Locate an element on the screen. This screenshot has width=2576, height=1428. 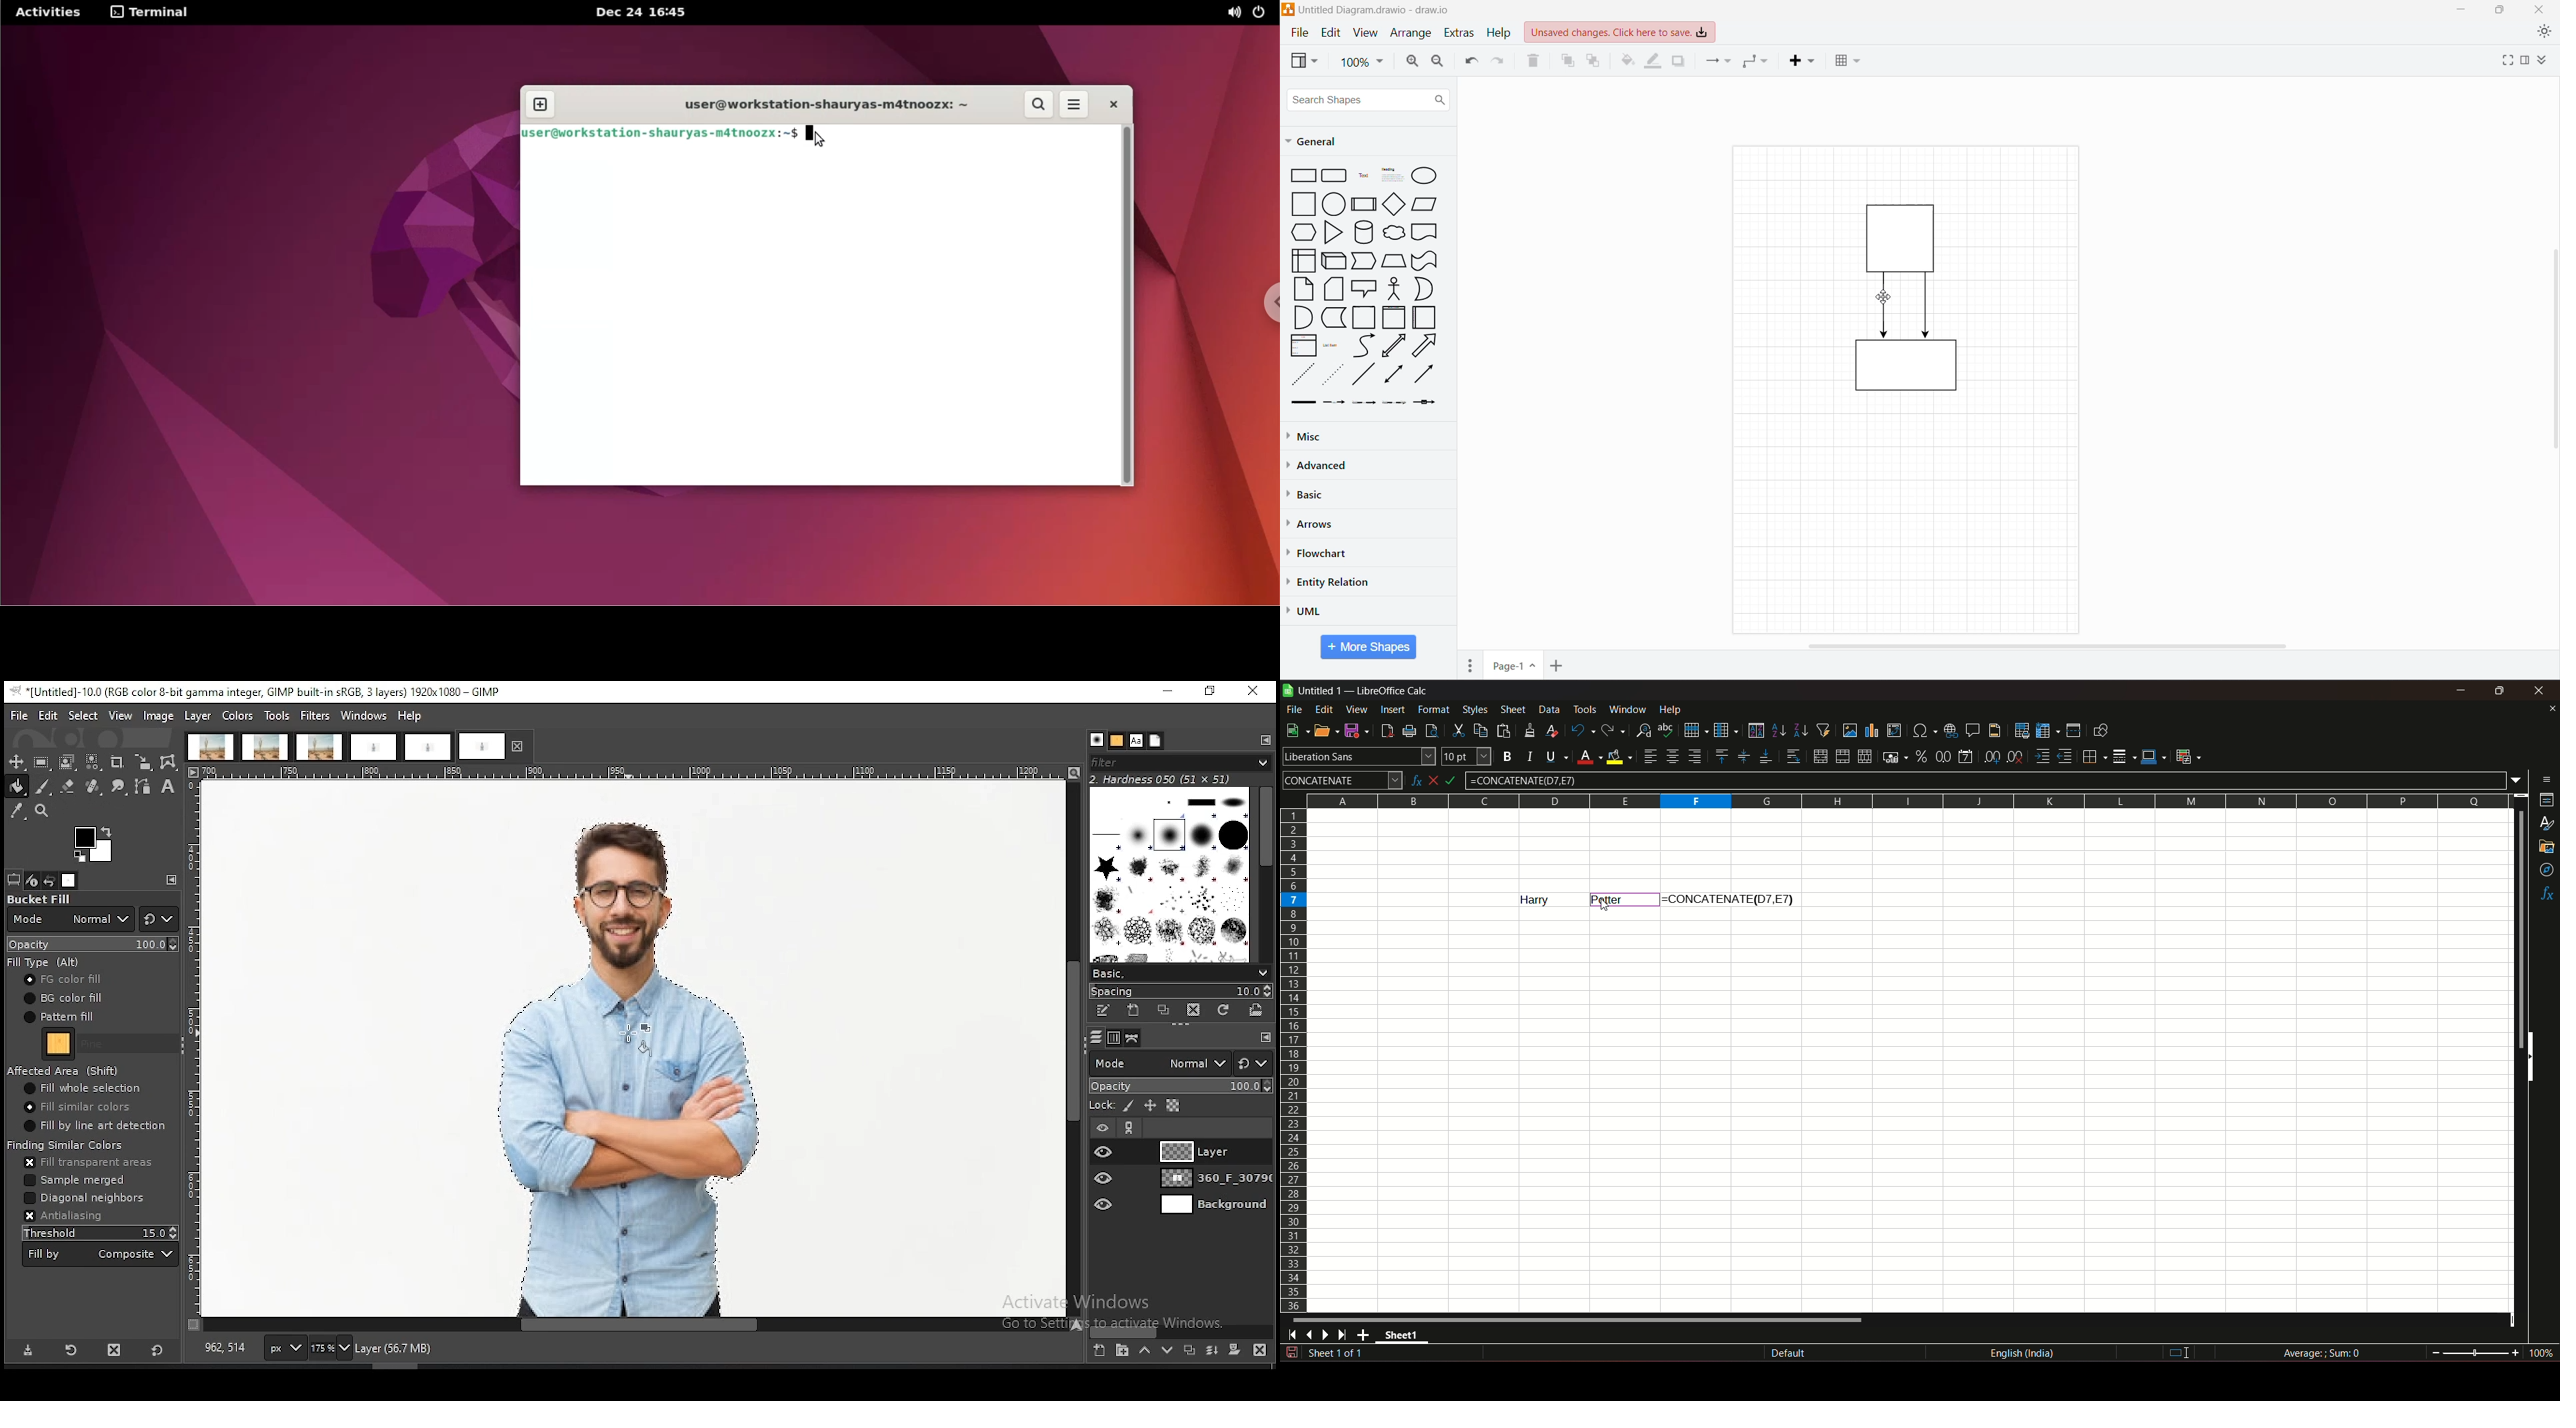
text tool is located at coordinates (168, 787).